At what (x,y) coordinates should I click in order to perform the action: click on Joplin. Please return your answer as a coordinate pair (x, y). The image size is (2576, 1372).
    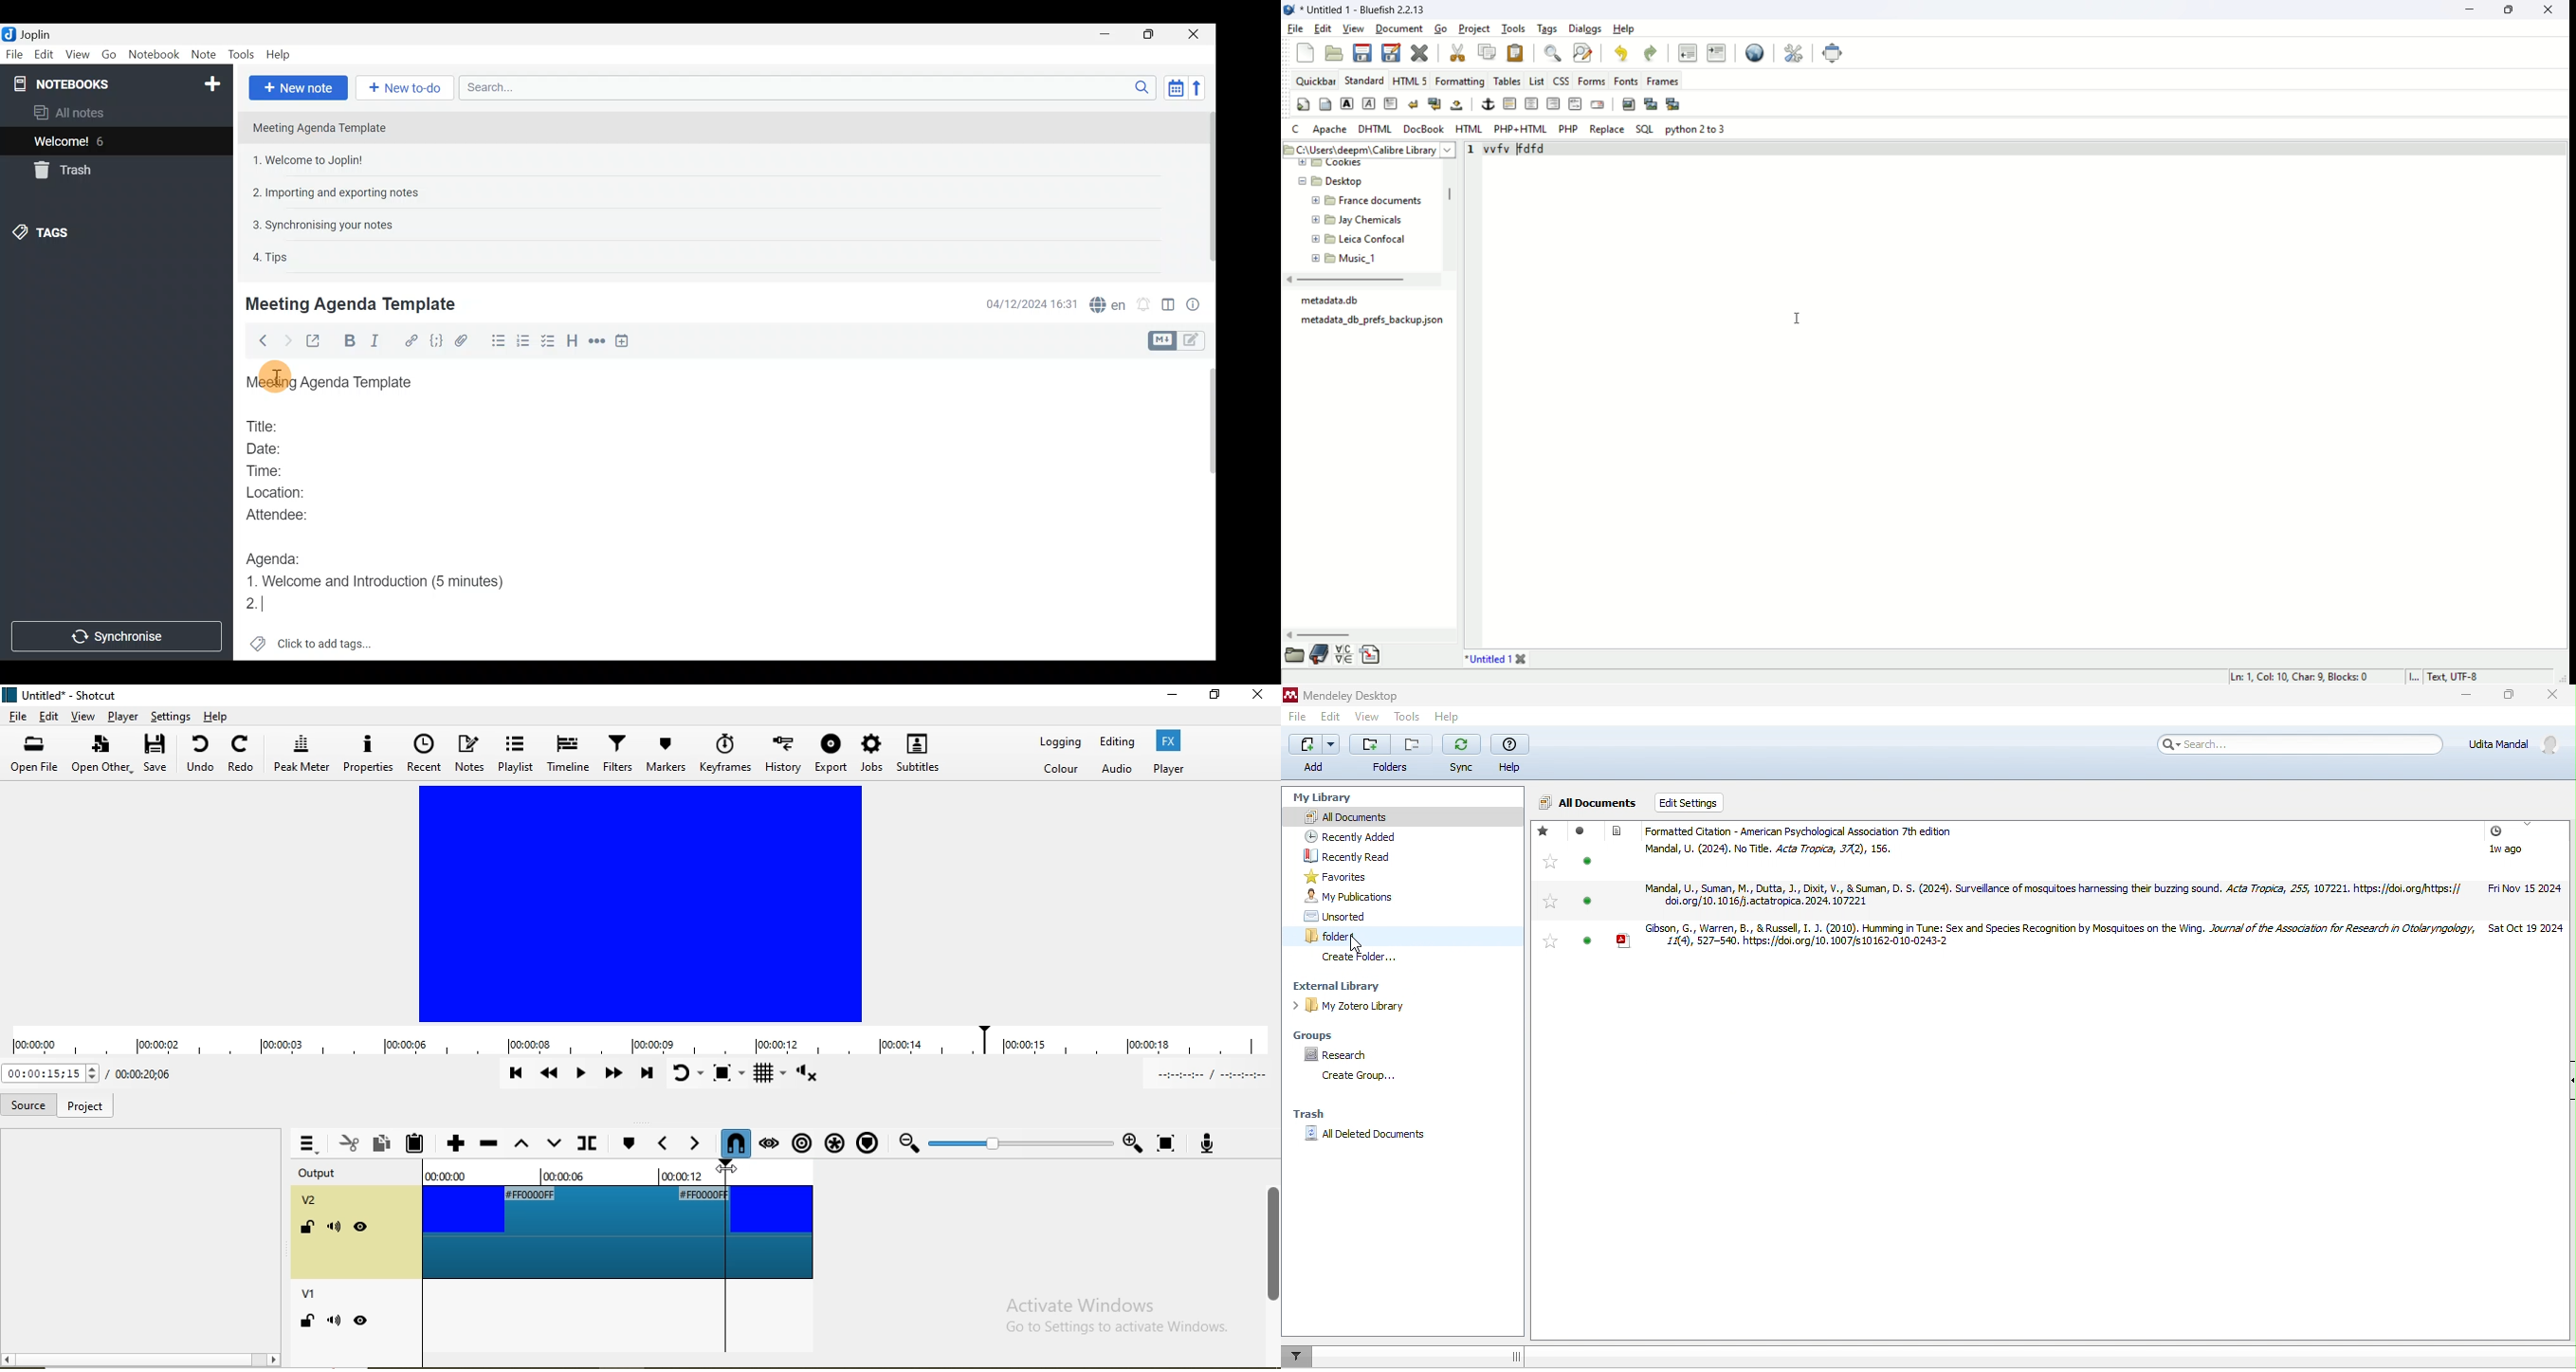
    Looking at the image, I should click on (35, 34).